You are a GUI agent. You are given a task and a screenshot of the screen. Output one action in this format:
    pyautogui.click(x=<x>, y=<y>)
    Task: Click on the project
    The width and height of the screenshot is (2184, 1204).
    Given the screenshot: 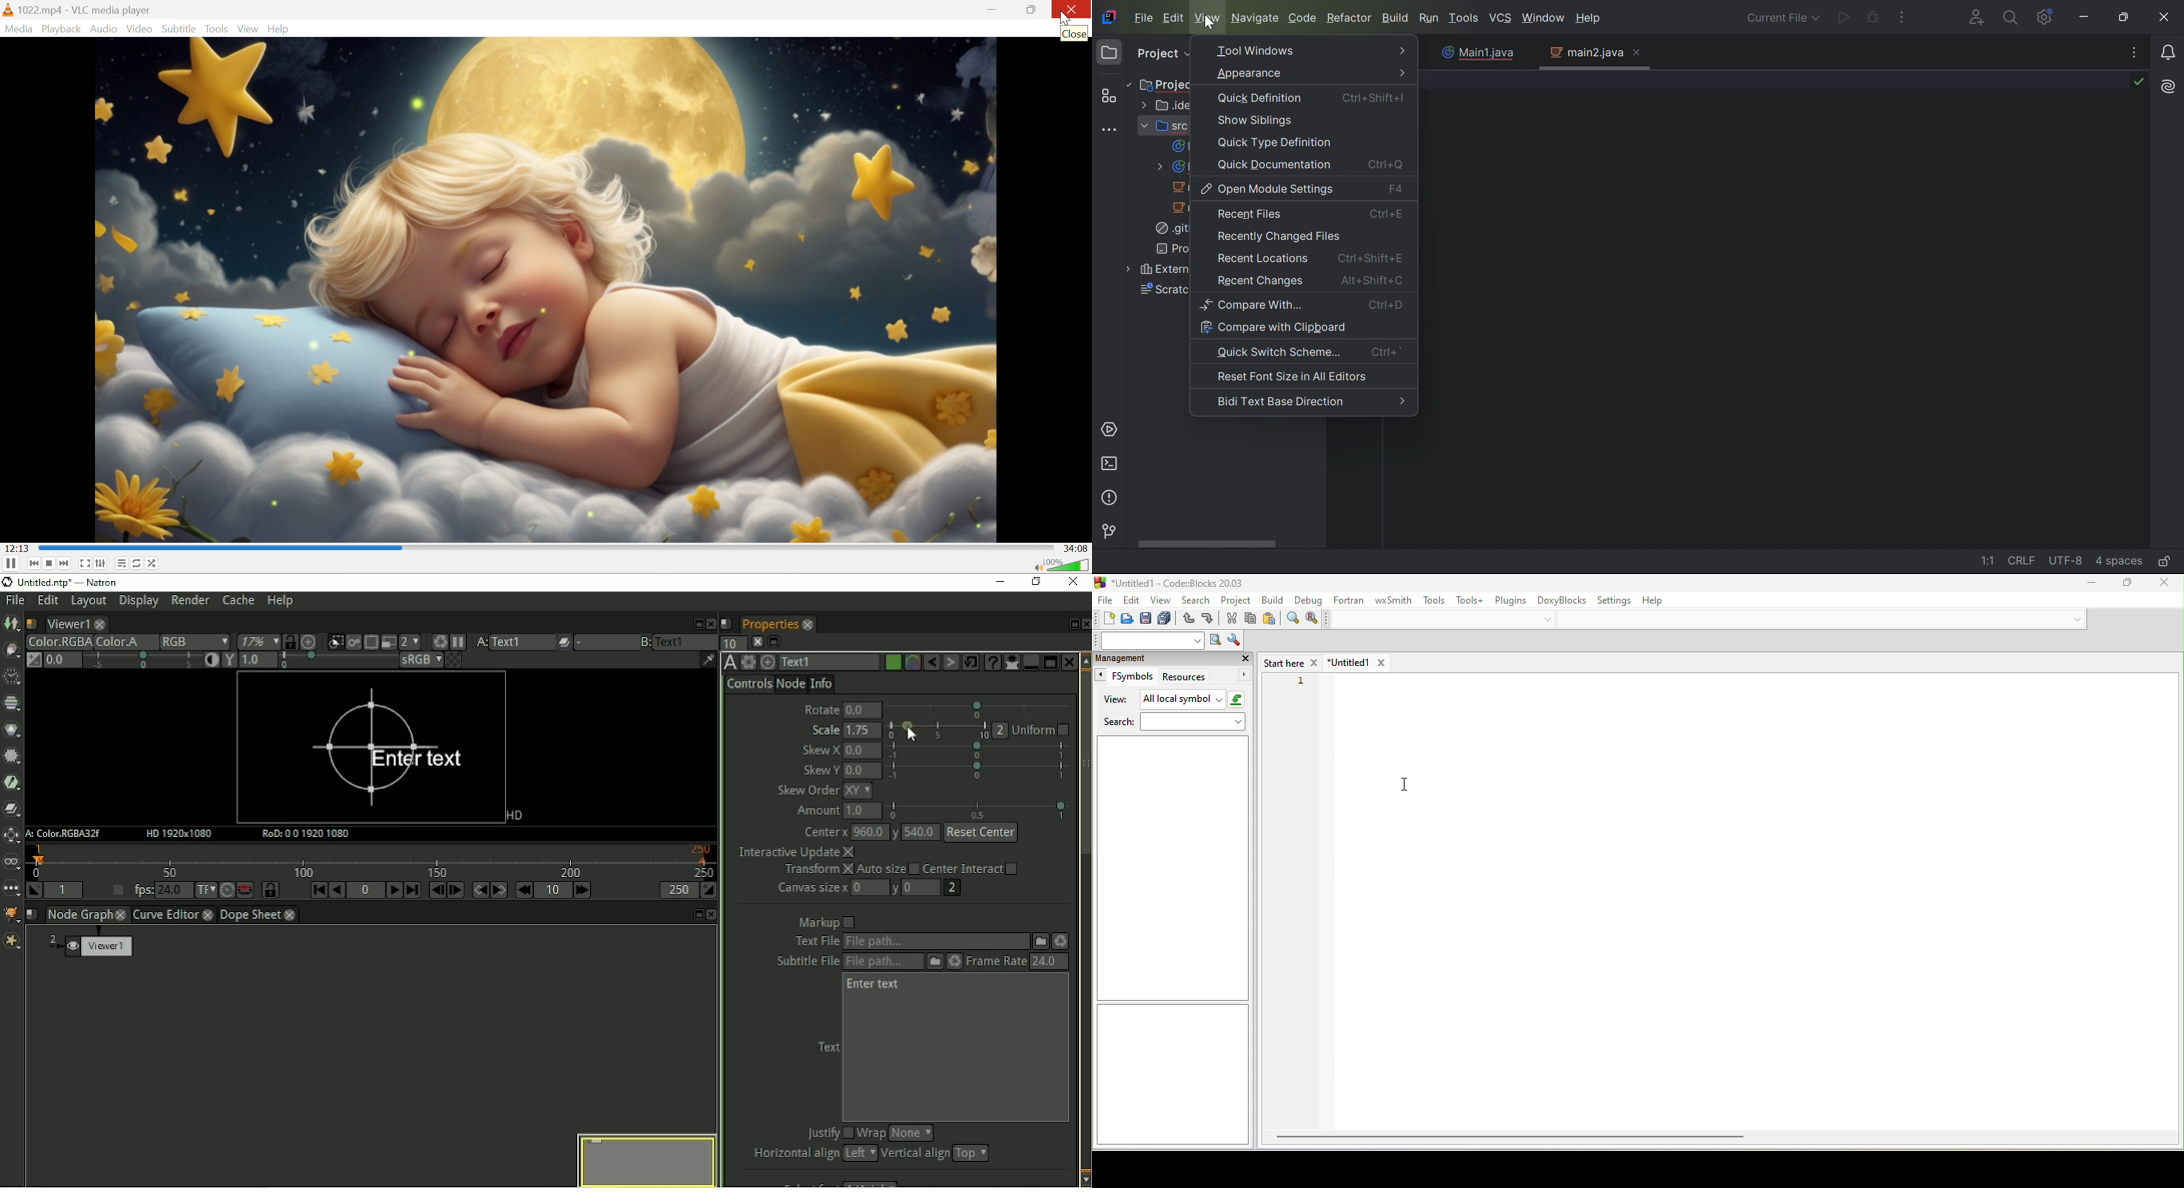 What is the action you would take?
    pyautogui.click(x=1234, y=599)
    